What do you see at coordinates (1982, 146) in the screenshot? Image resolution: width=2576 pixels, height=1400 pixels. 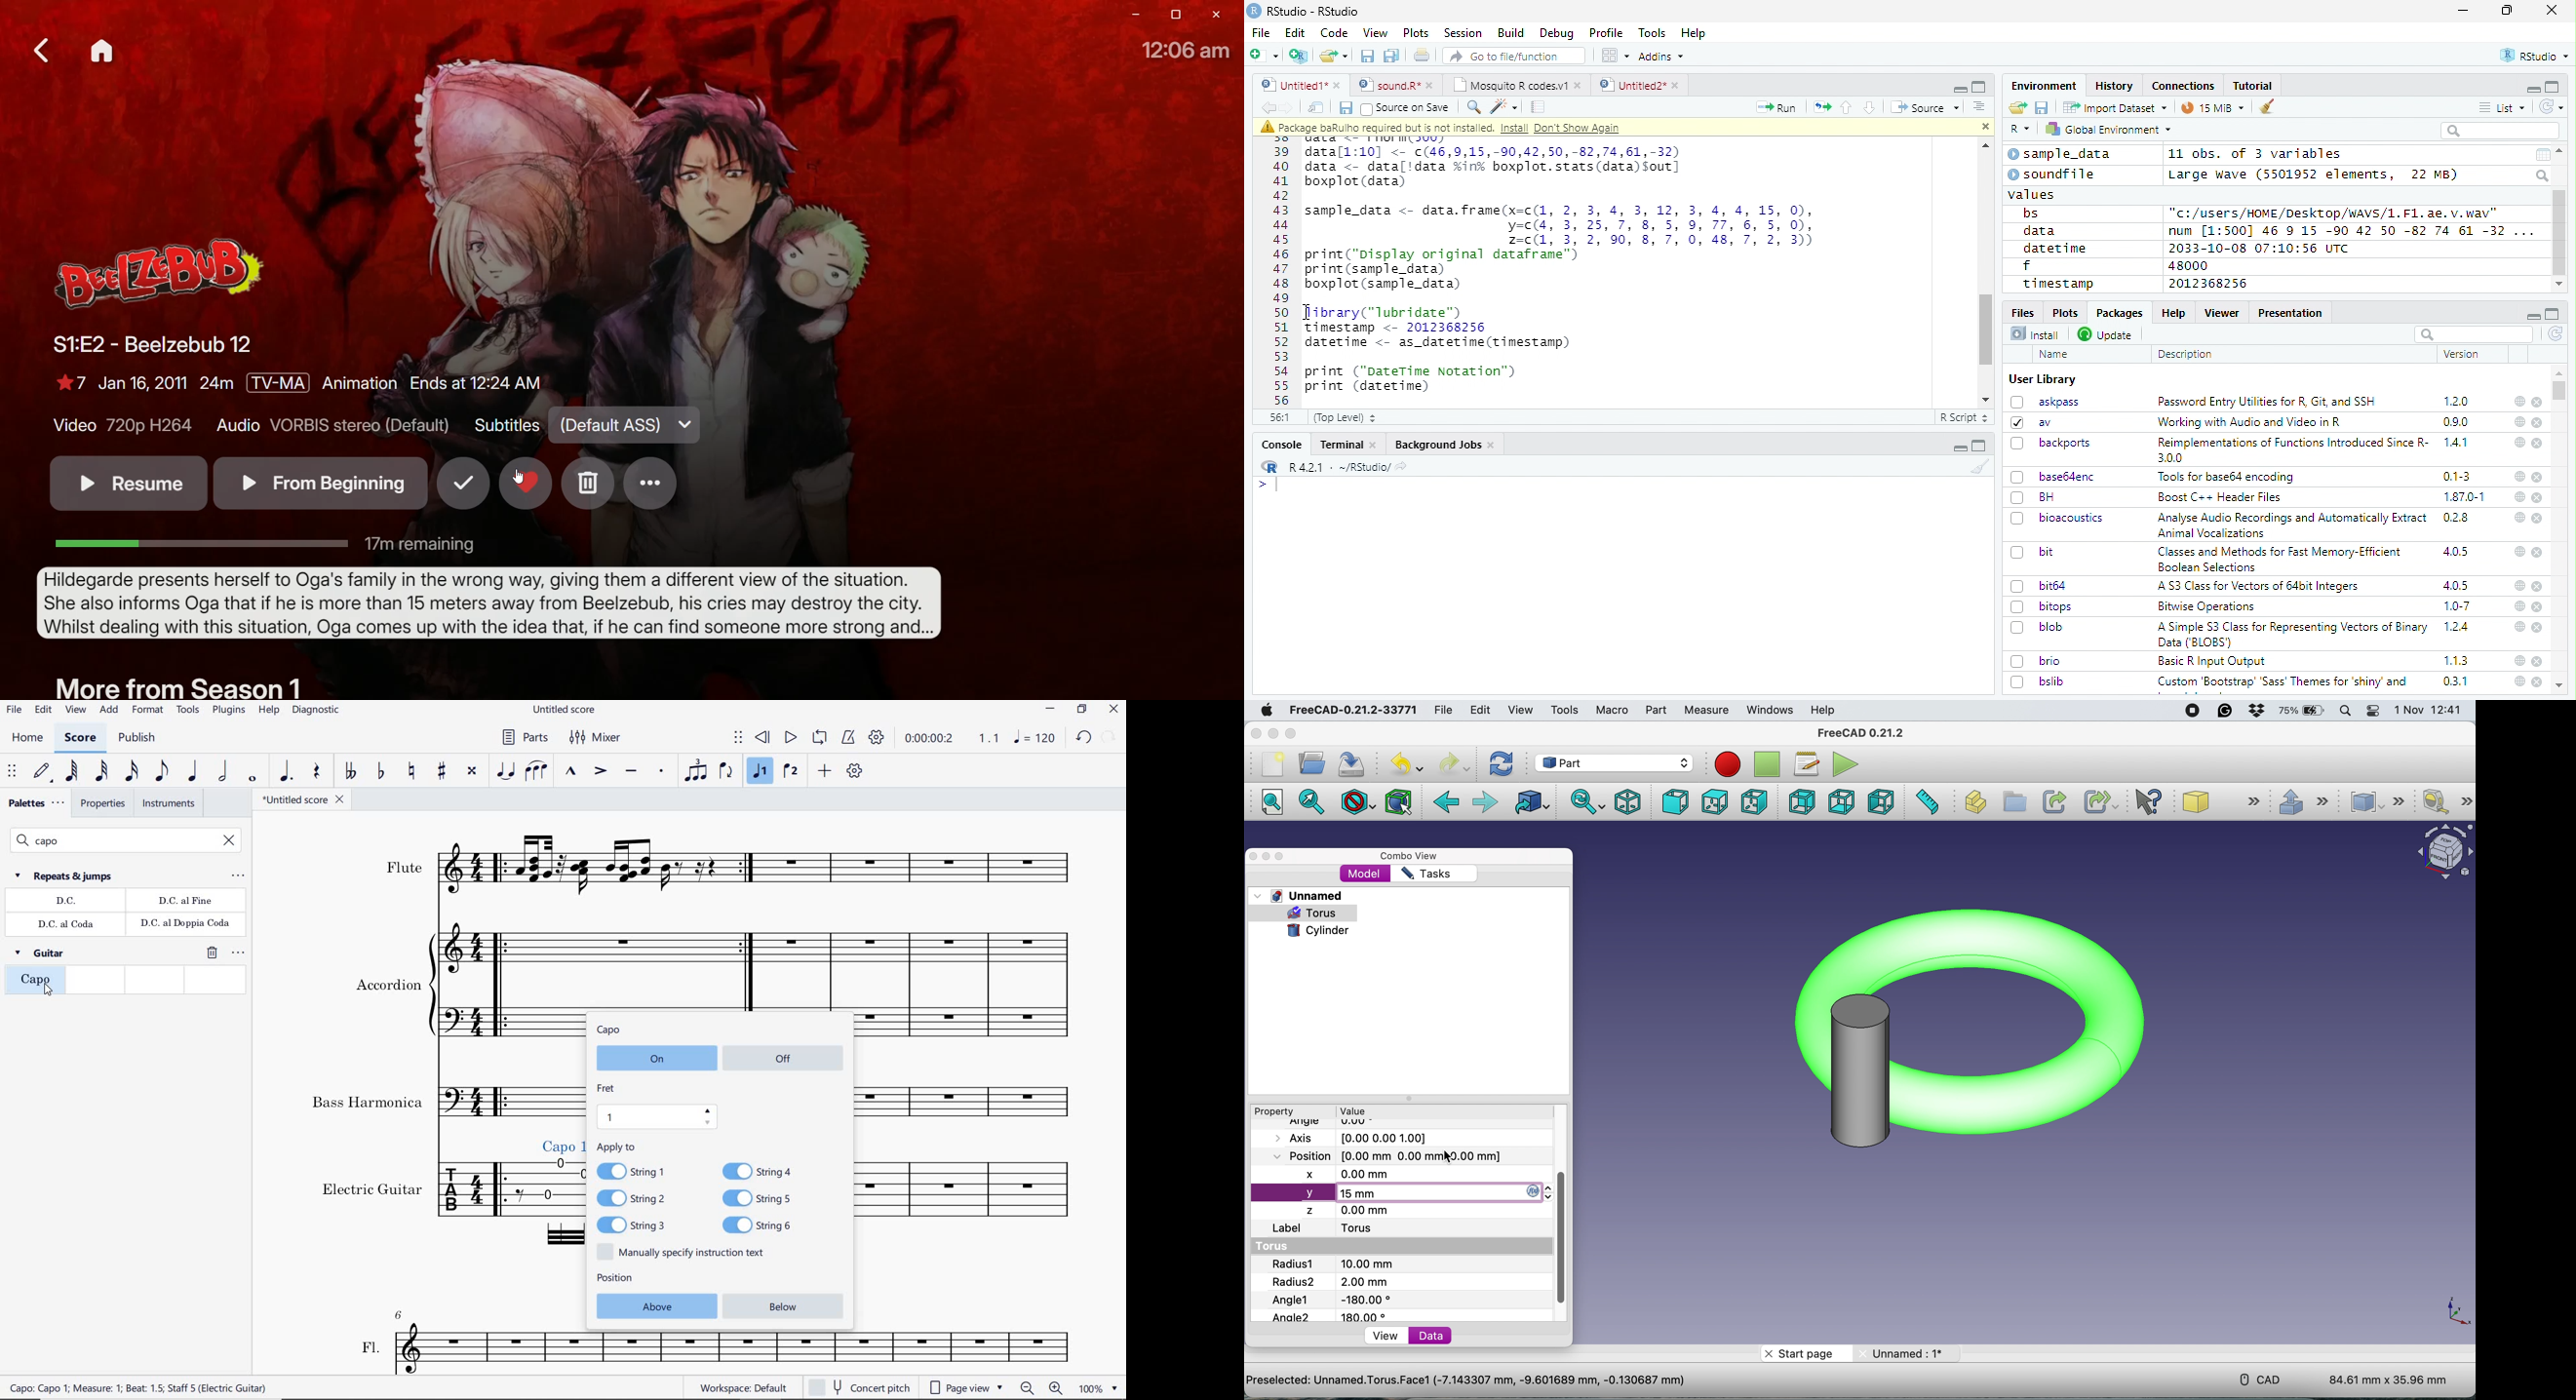 I see `scroll up` at bounding box center [1982, 146].